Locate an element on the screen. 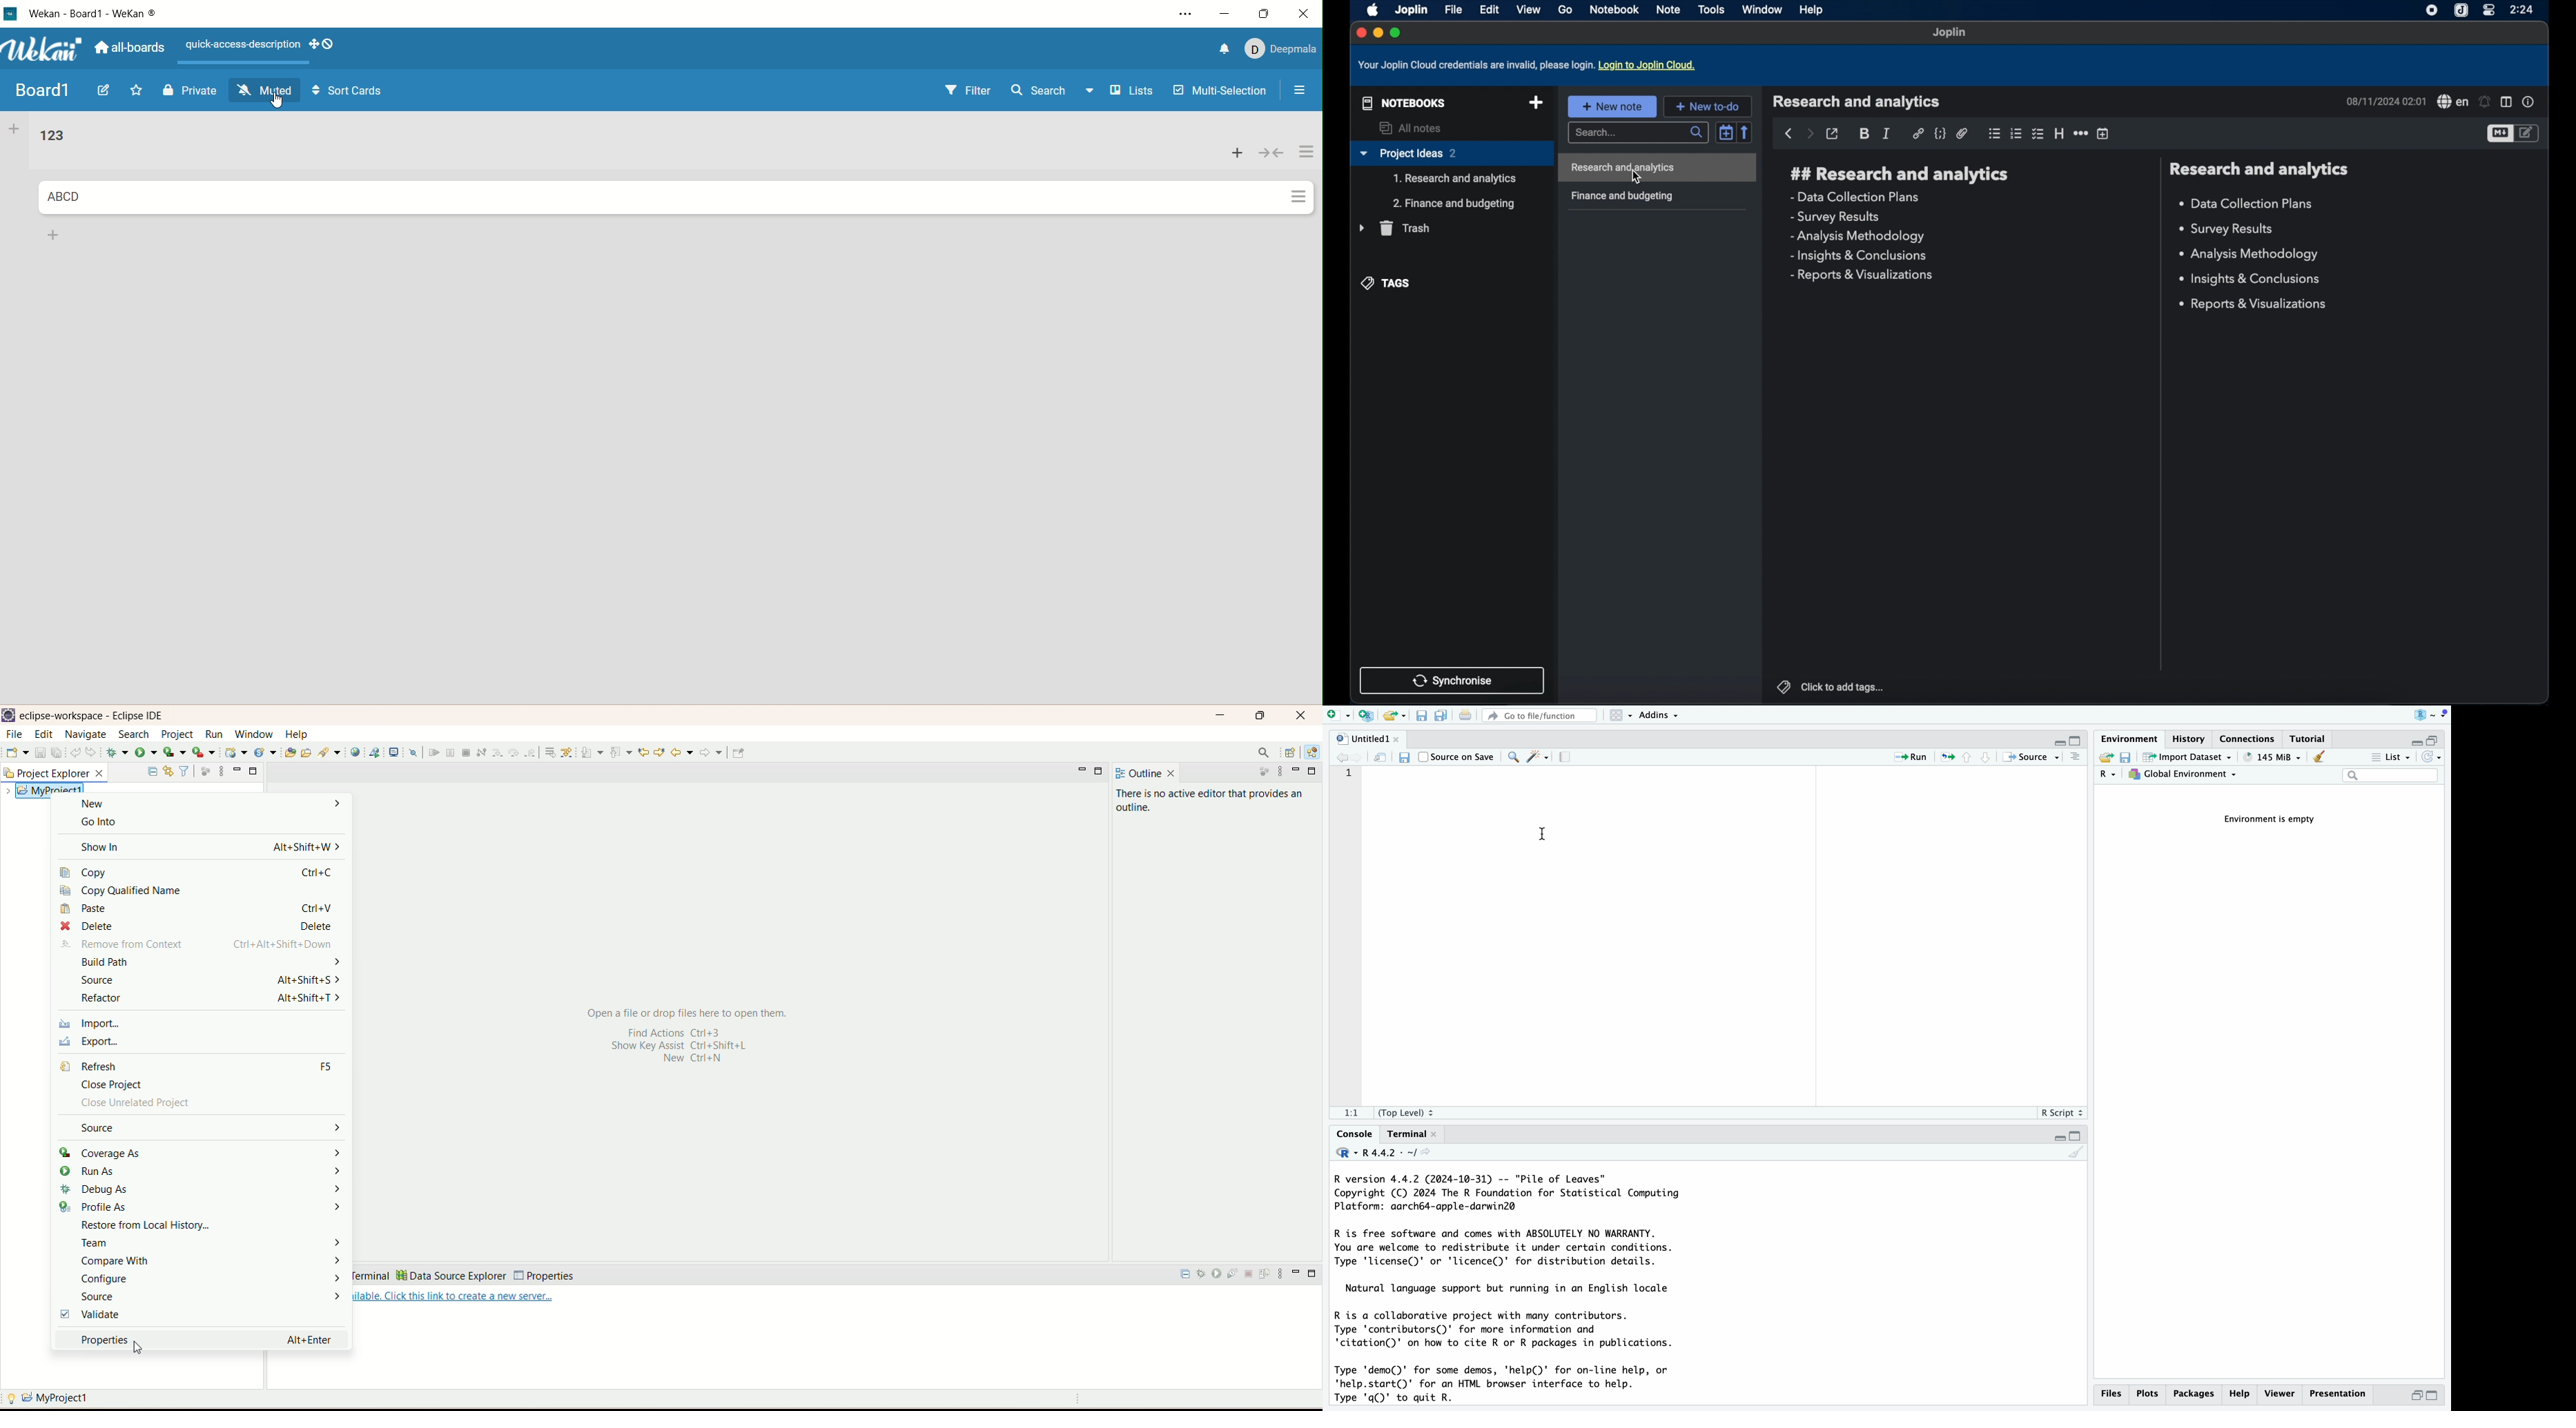  spell check is located at coordinates (2453, 102).